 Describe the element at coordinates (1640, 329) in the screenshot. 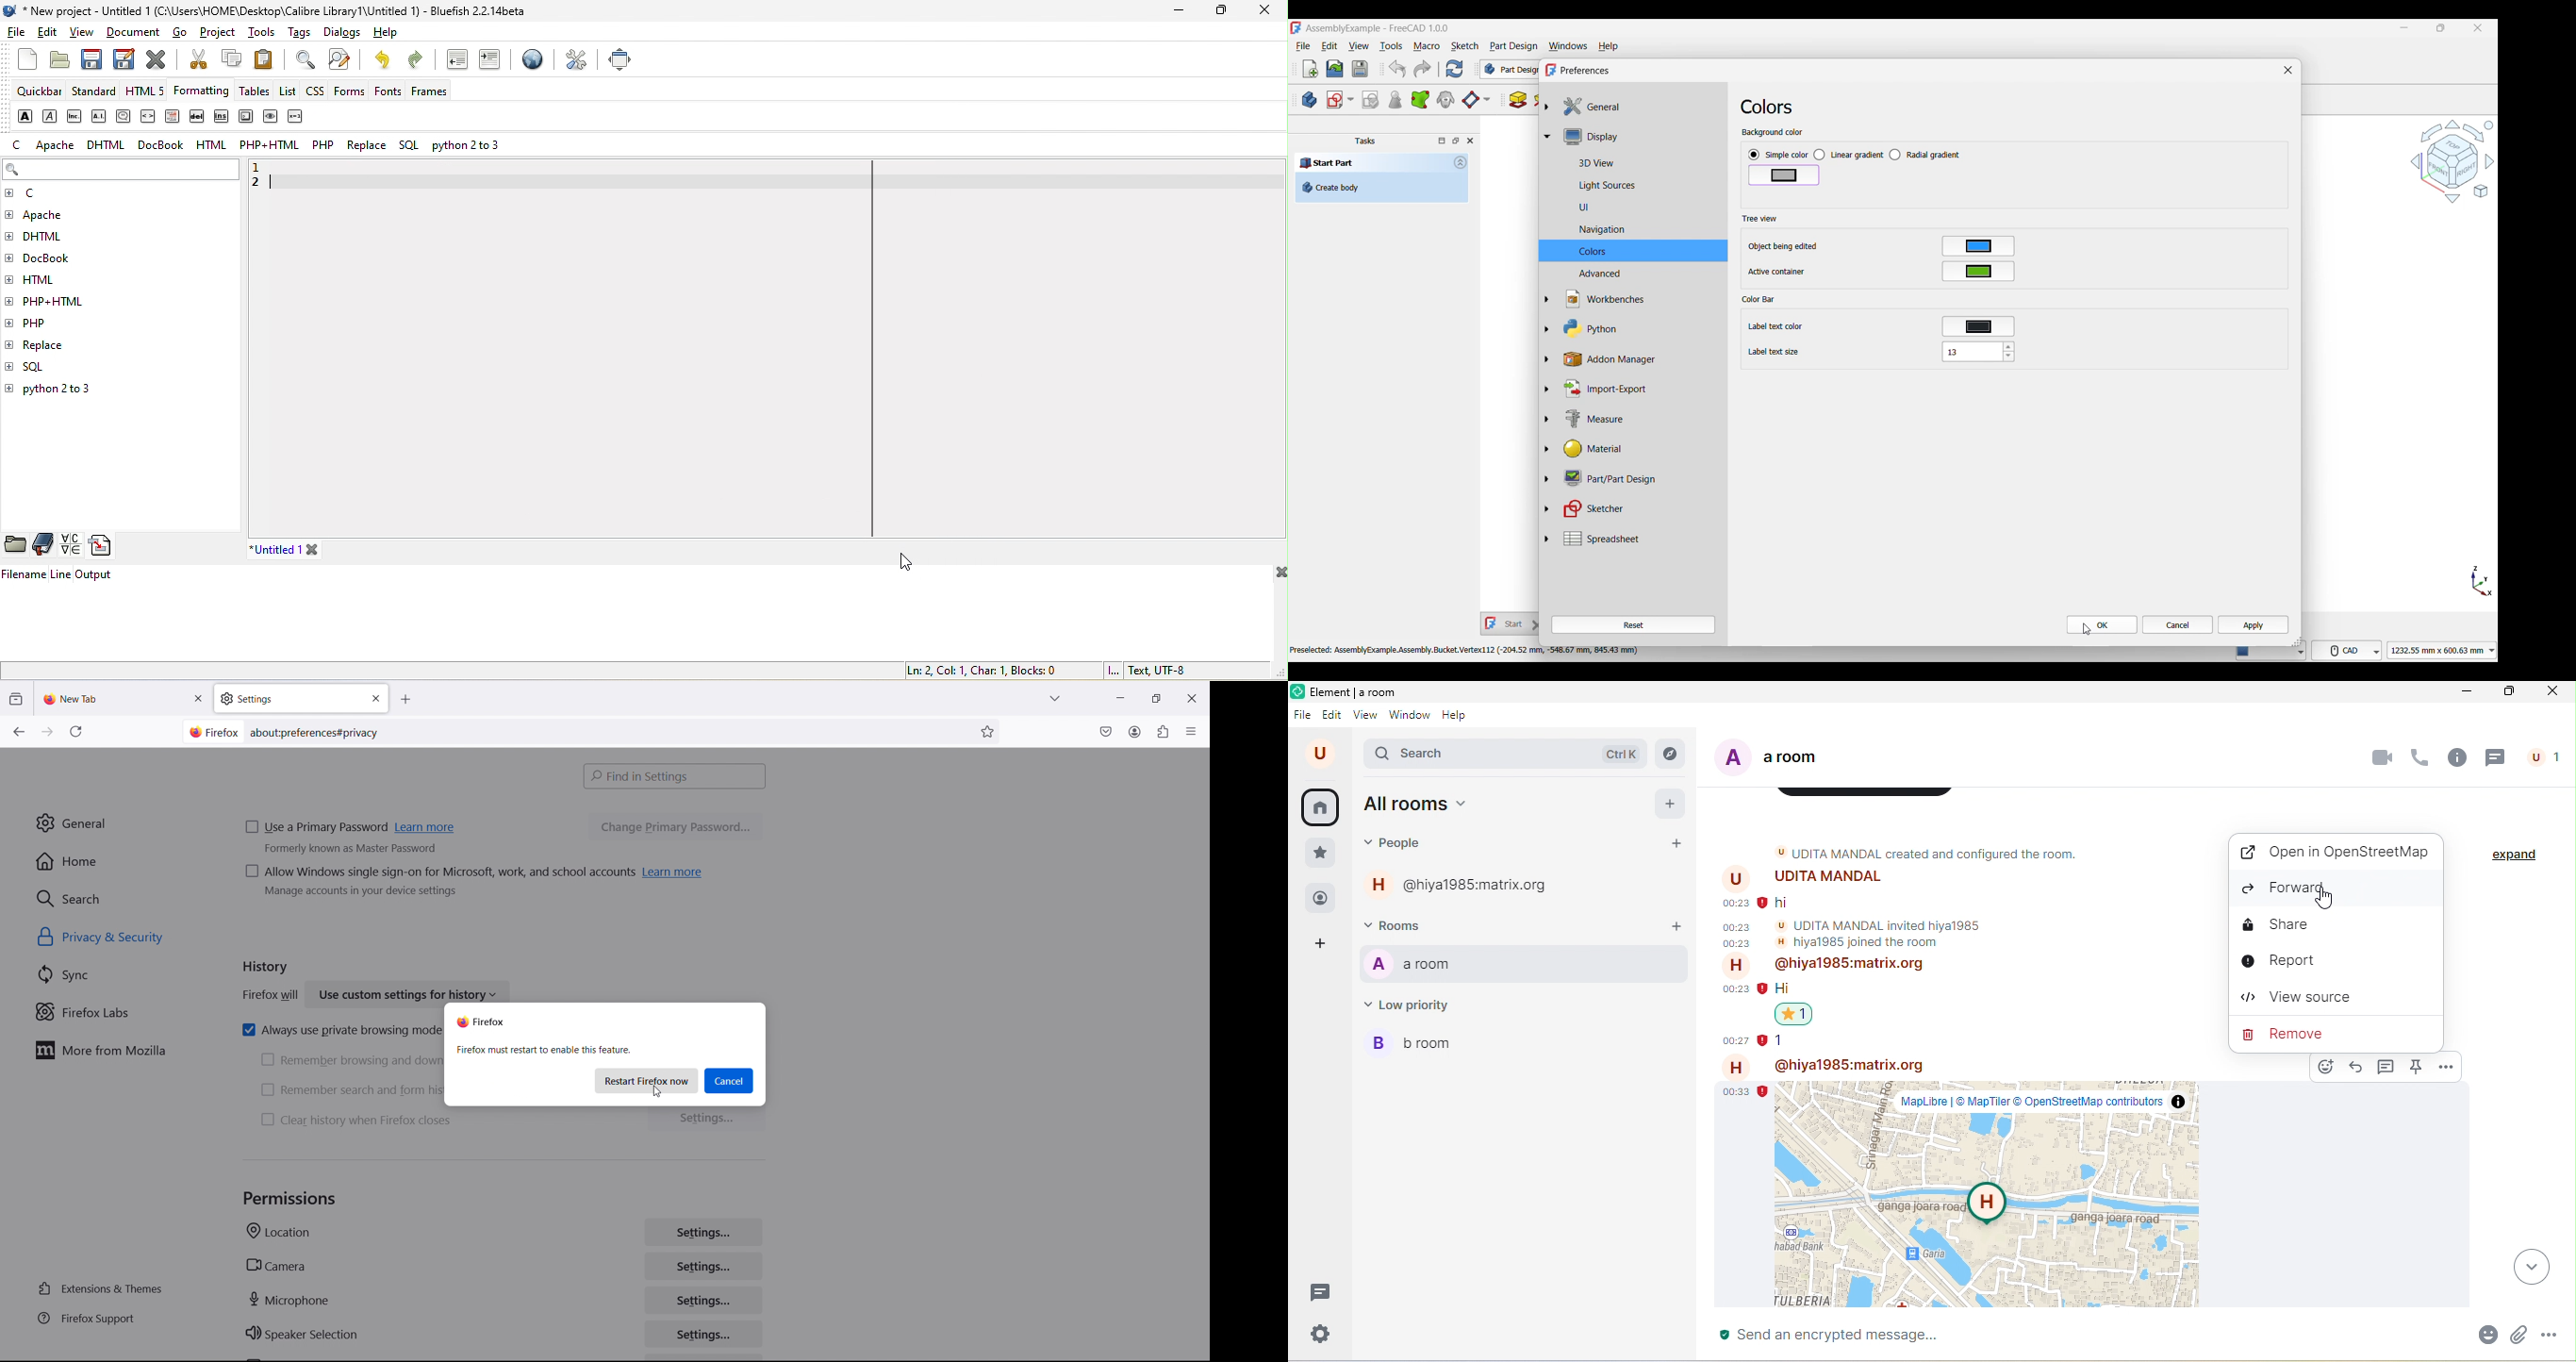

I see `Python` at that location.